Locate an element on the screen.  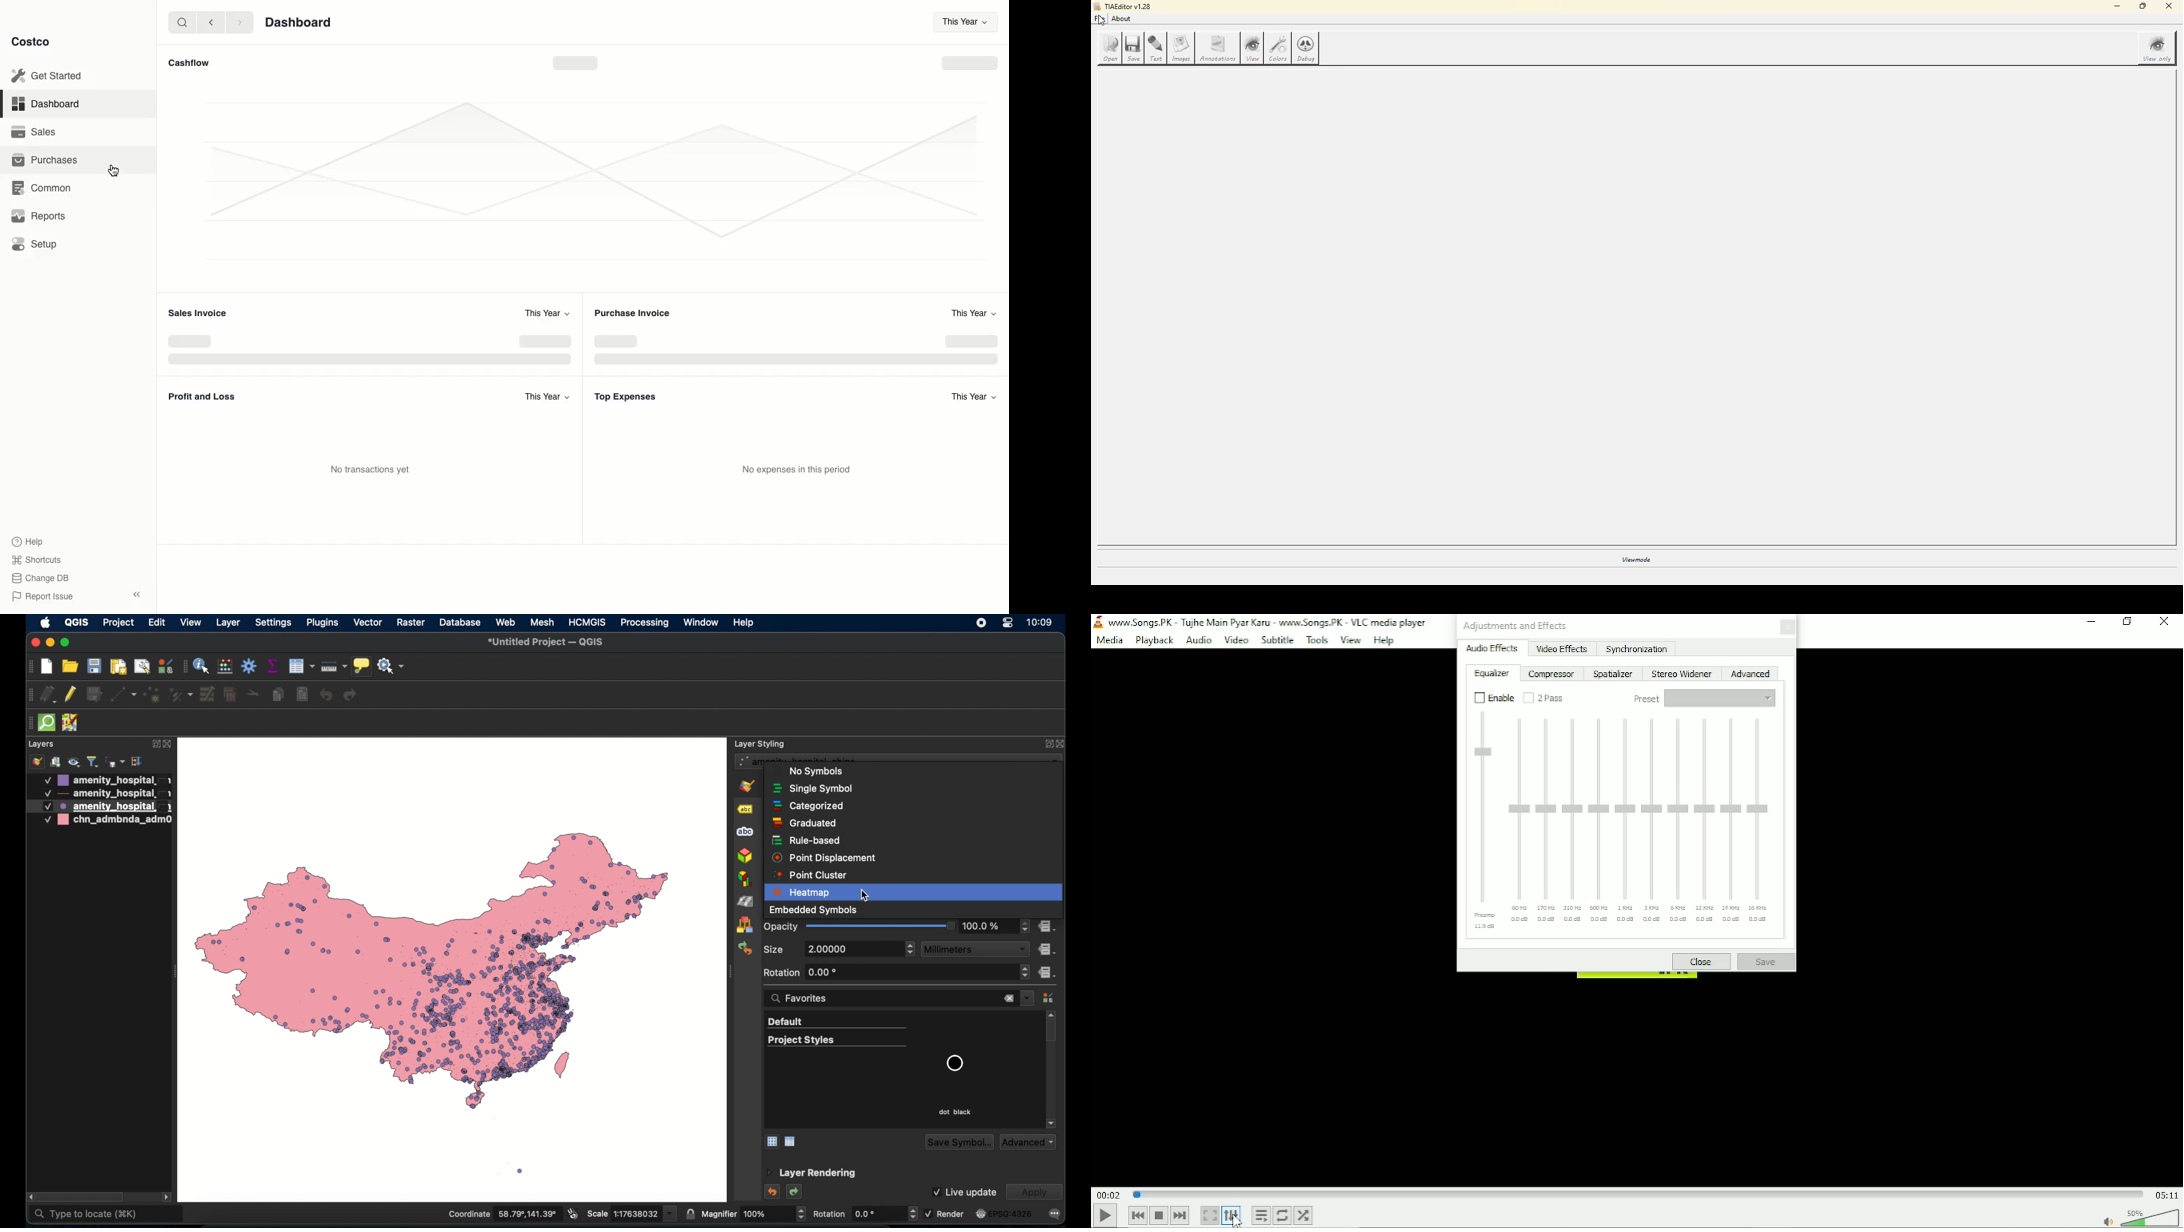
Close is located at coordinates (1701, 961).